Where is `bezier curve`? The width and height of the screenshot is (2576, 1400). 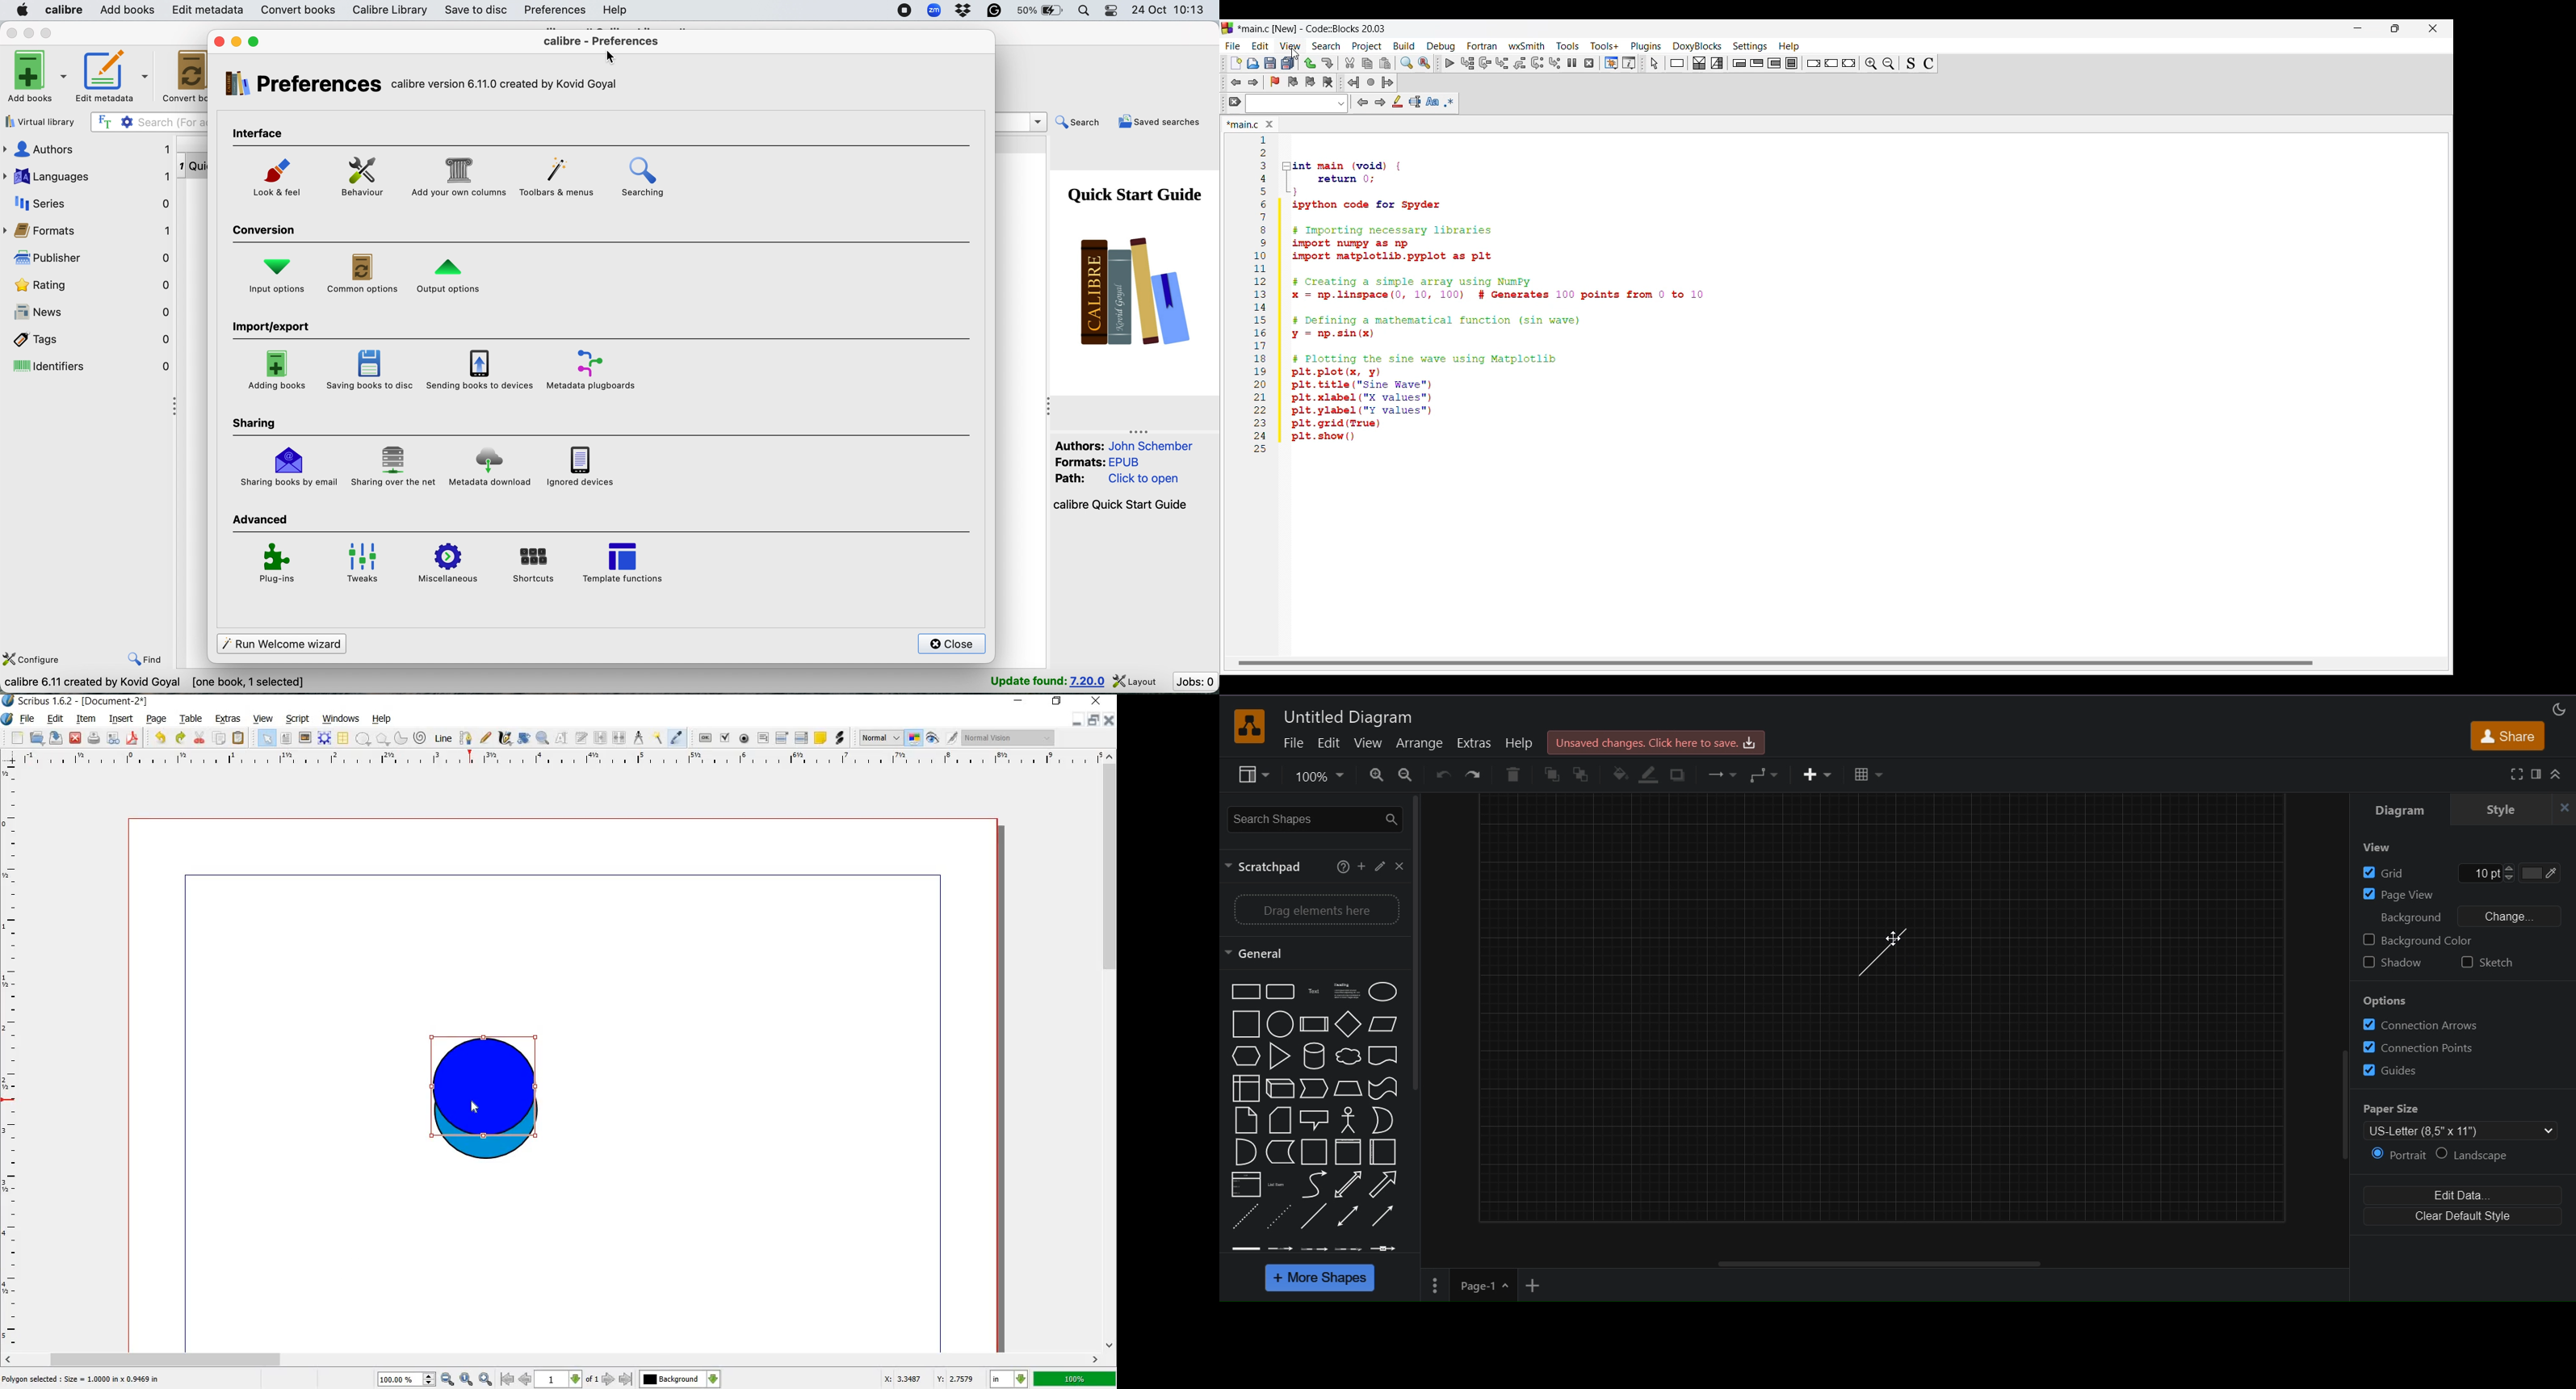
bezier curve is located at coordinates (466, 738).